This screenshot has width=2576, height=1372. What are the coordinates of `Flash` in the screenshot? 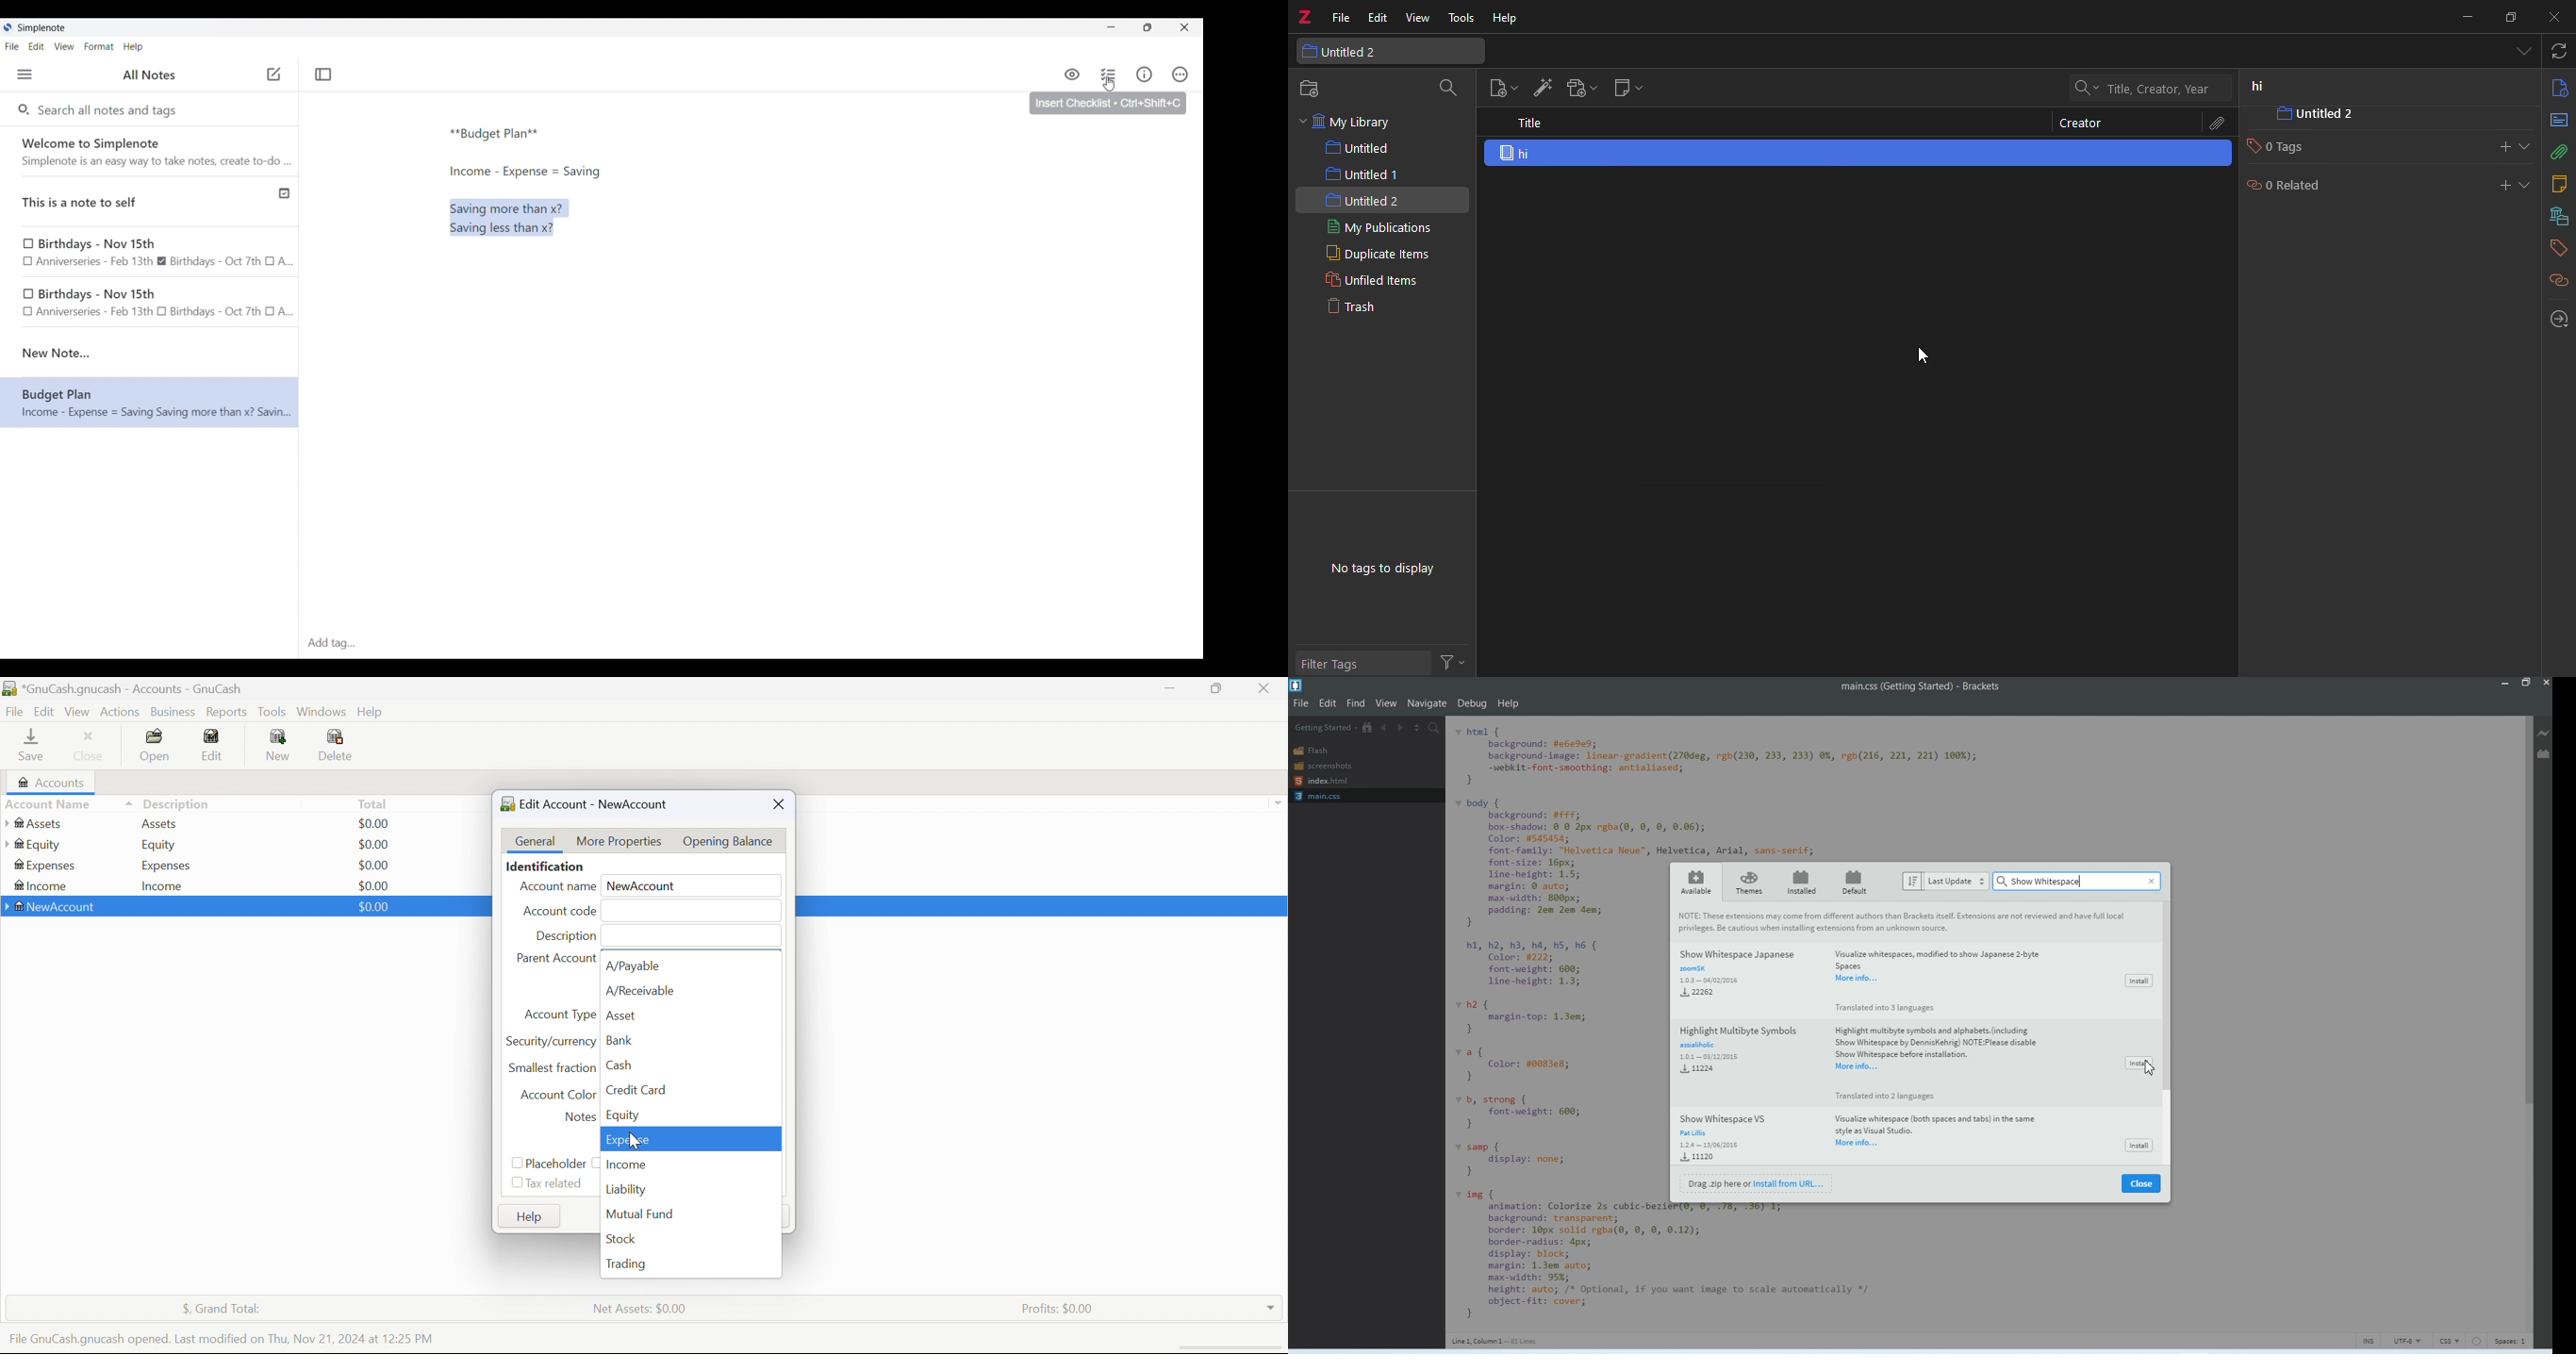 It's located at (1316, 750).